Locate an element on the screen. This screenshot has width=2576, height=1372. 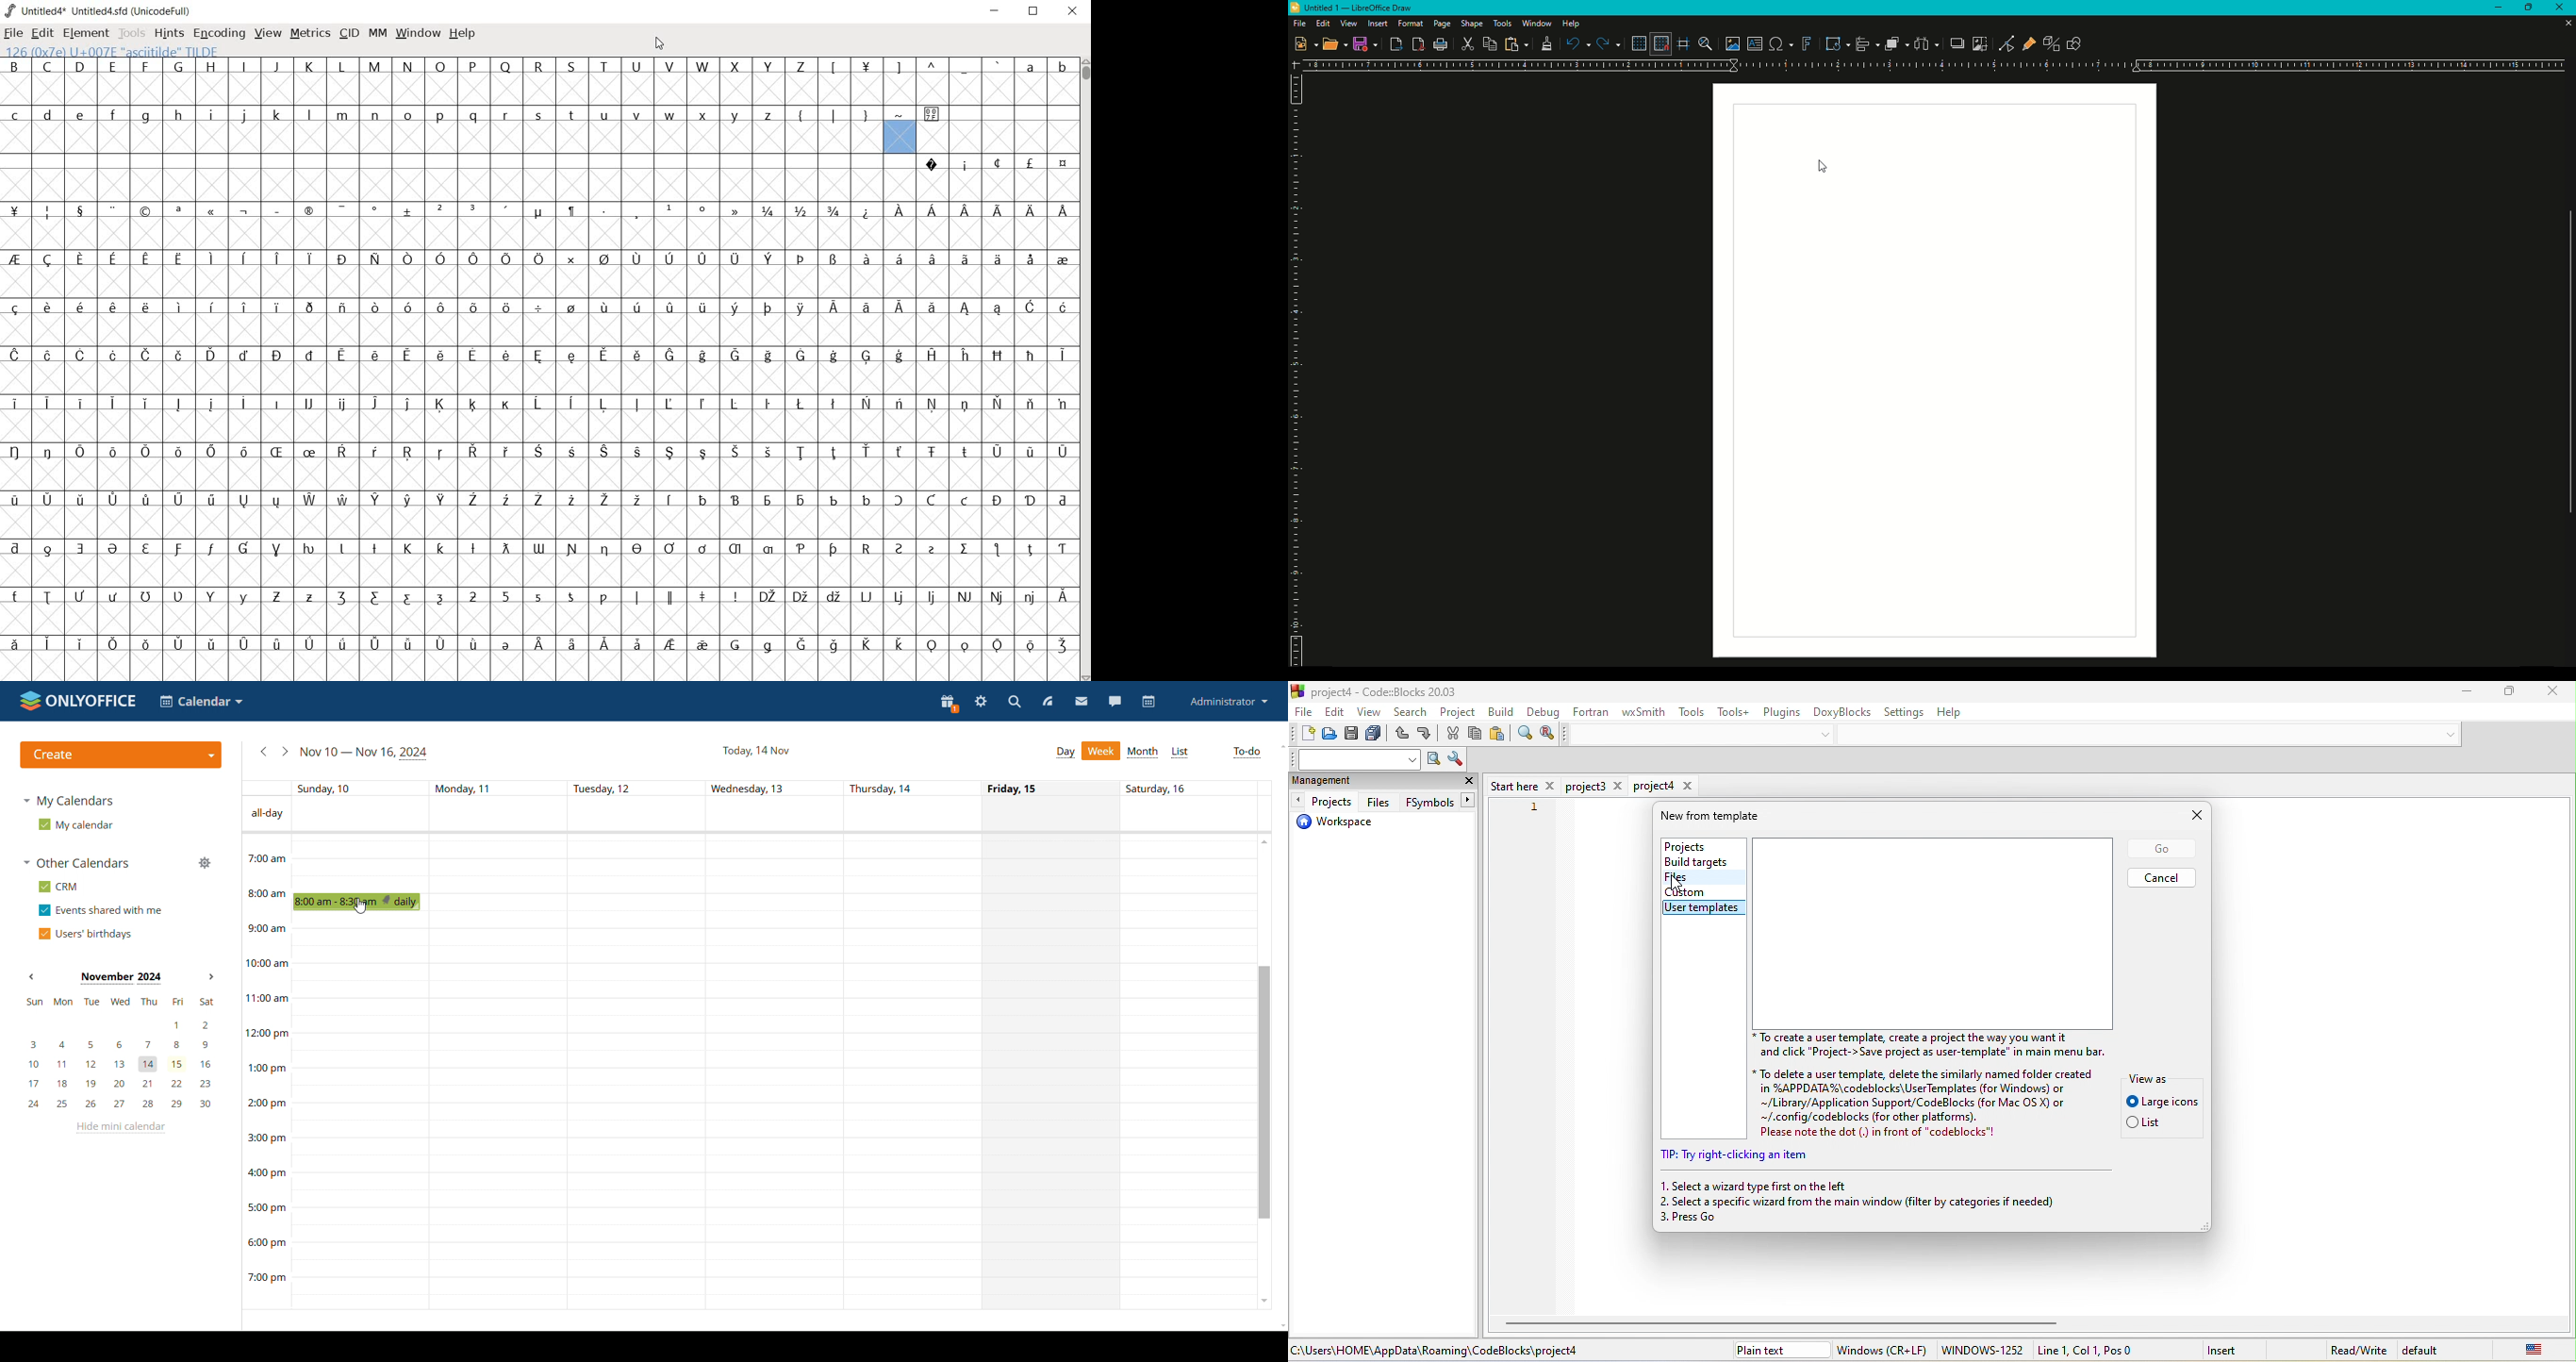
profile is located at coordinates (1230, 701).